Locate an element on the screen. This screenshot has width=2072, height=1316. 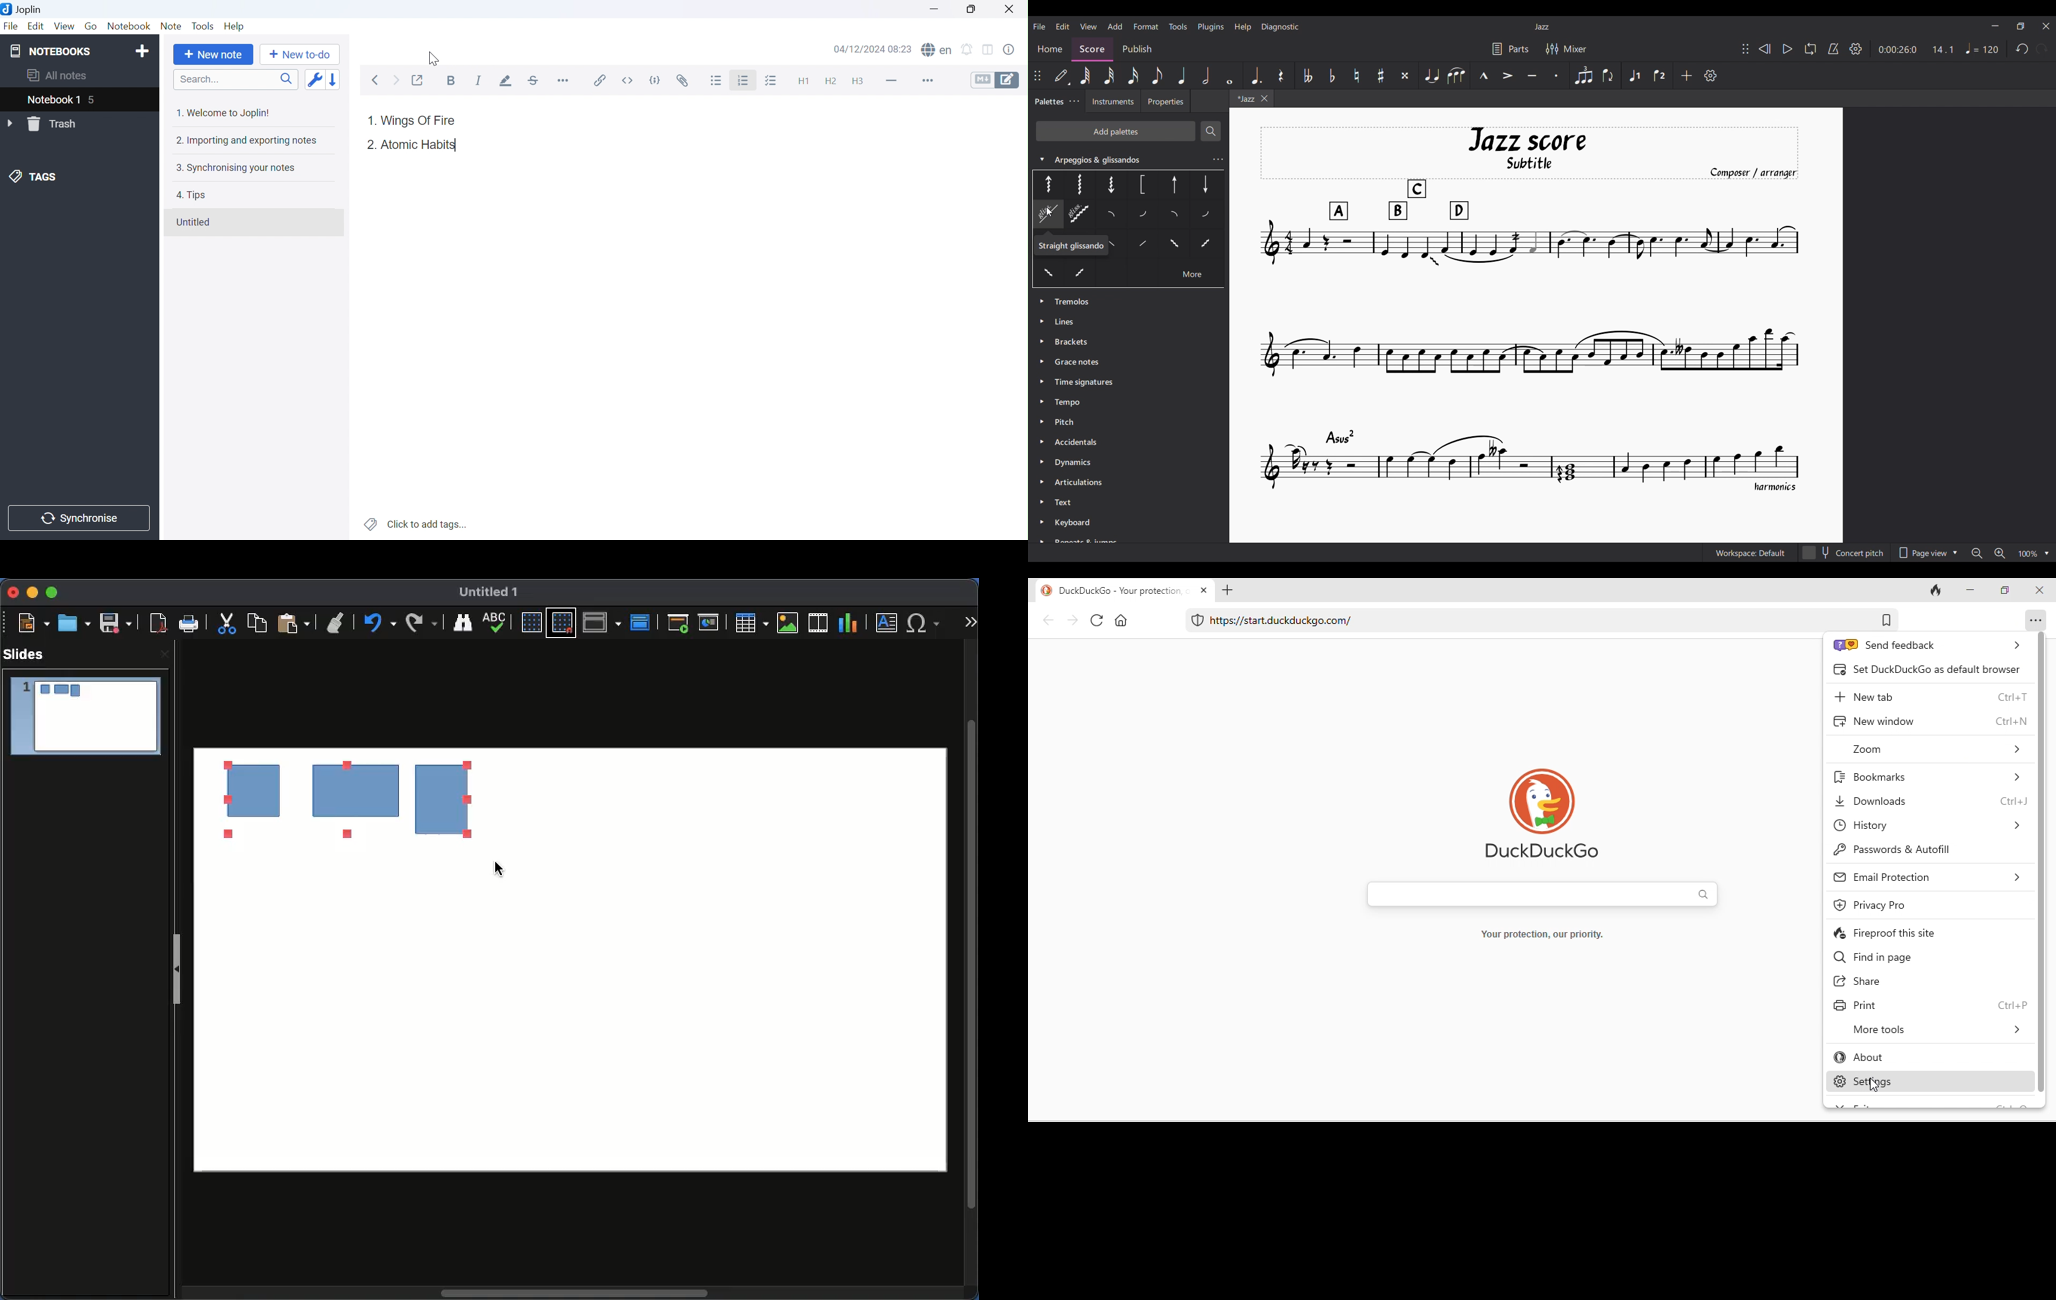
Palate 13 is located at coordinates (1207, 214).